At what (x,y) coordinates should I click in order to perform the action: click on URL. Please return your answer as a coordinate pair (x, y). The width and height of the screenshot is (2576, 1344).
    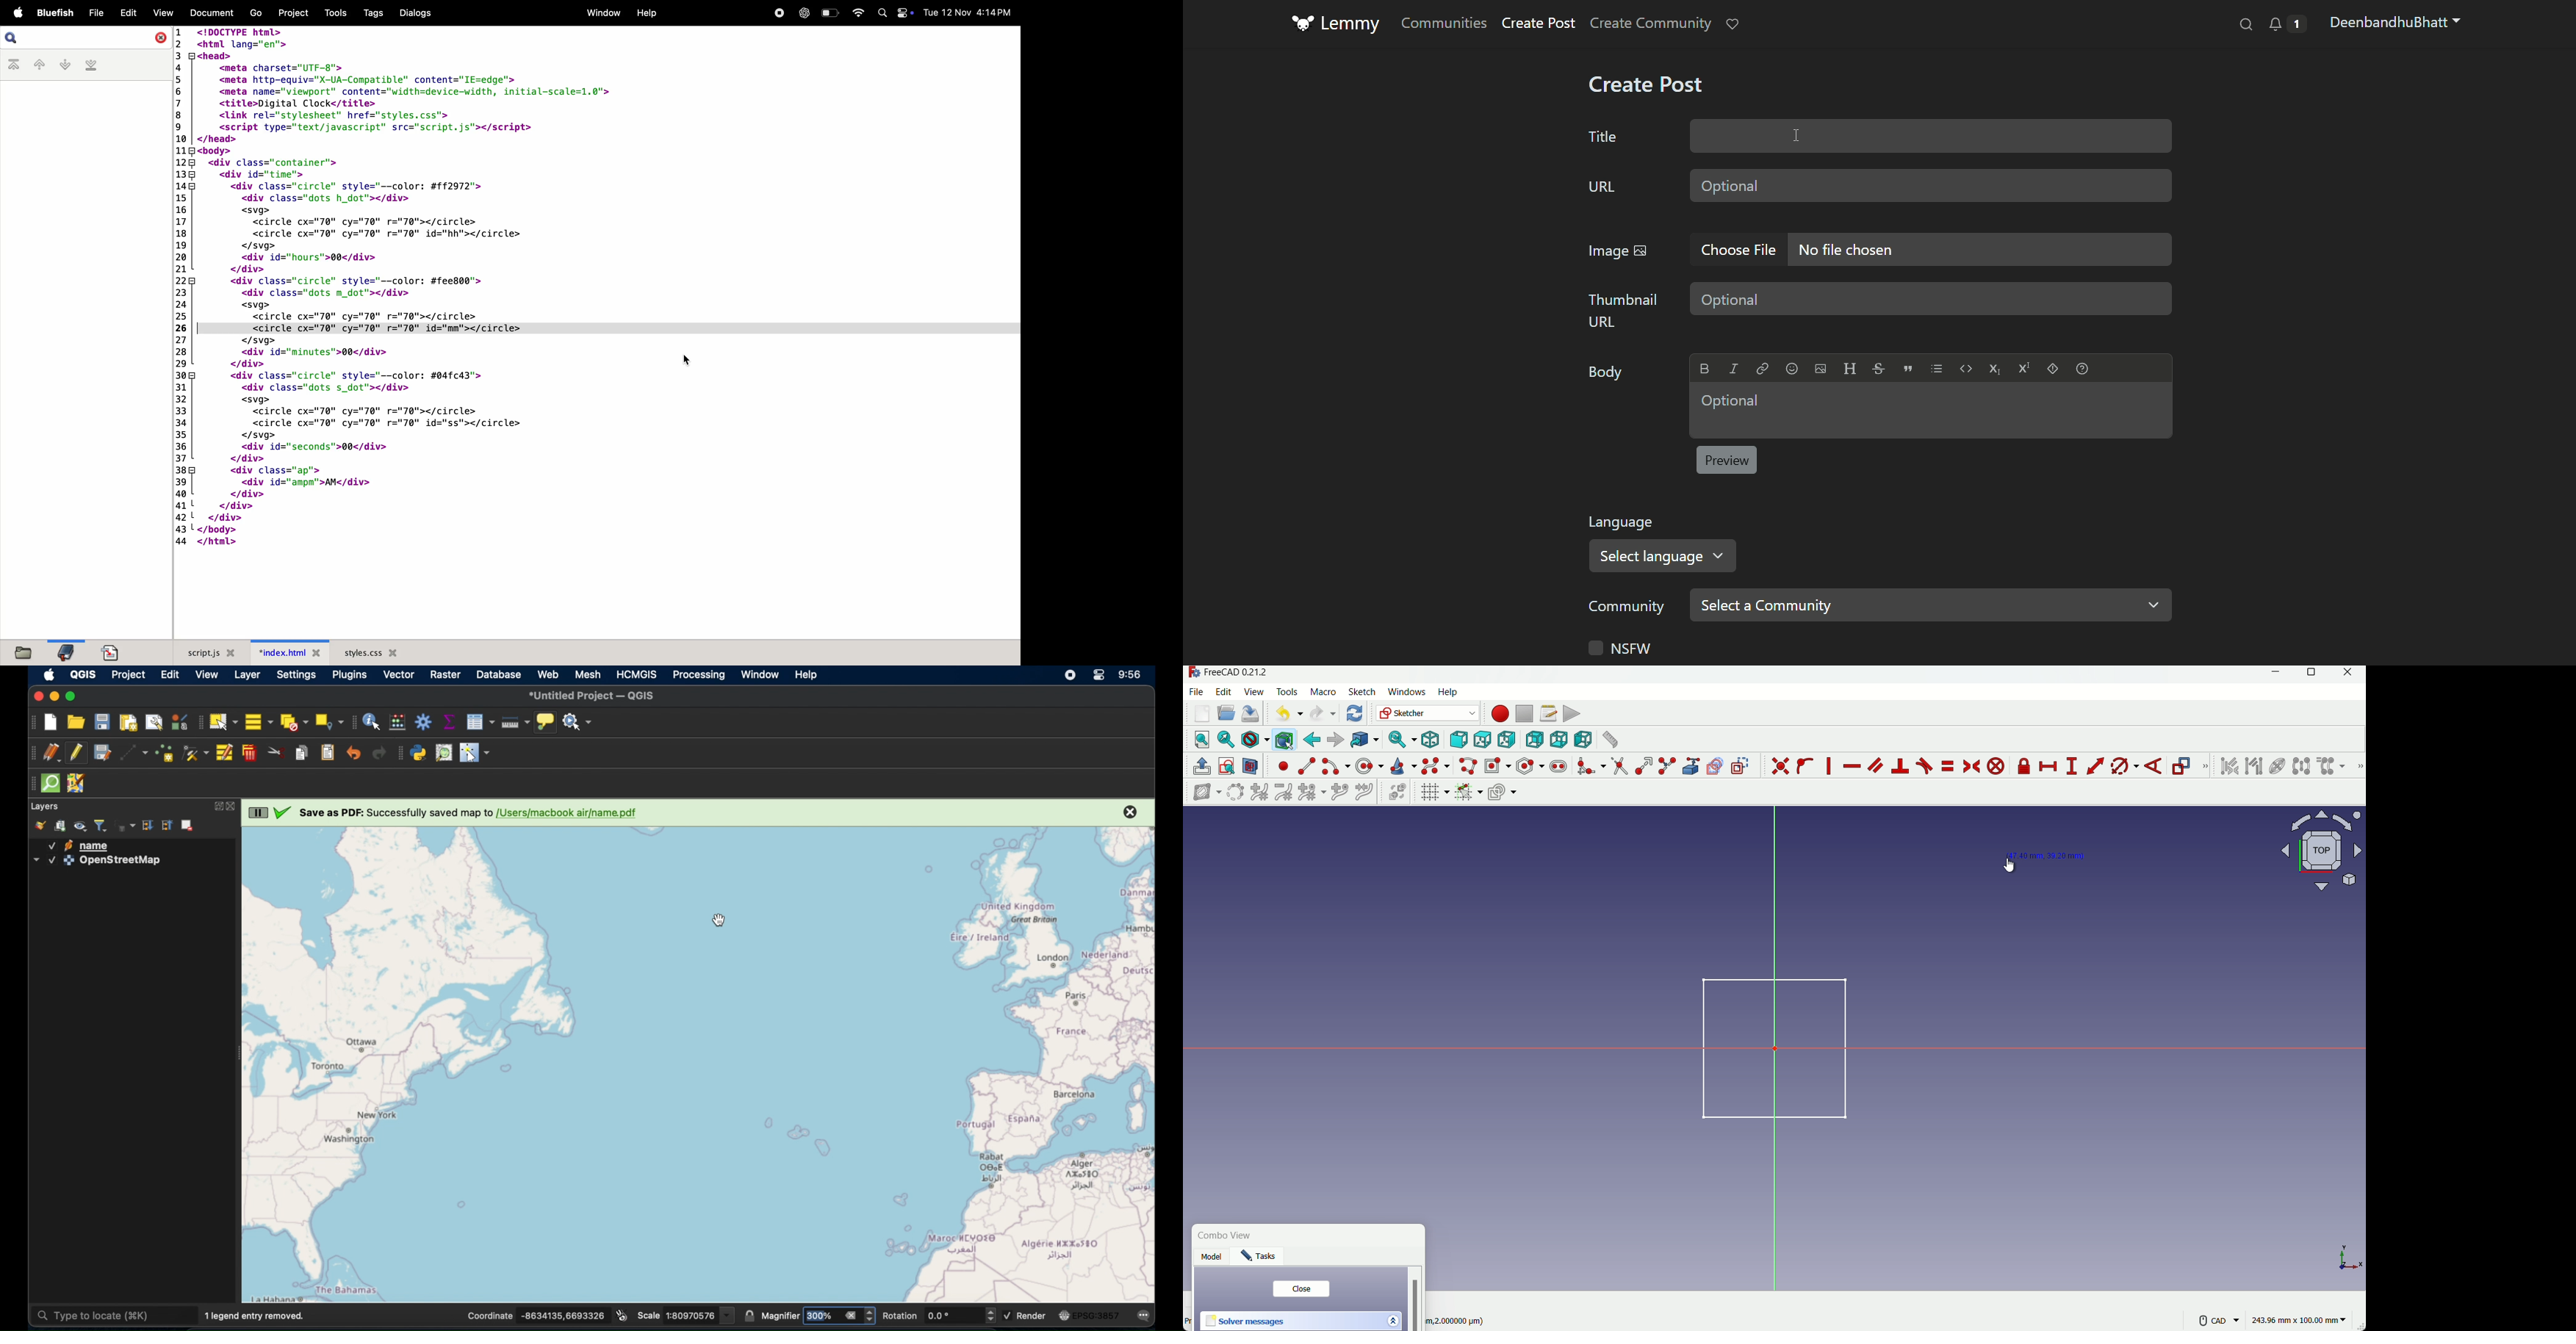
    Looking at the image, I should click on (1600, 187).